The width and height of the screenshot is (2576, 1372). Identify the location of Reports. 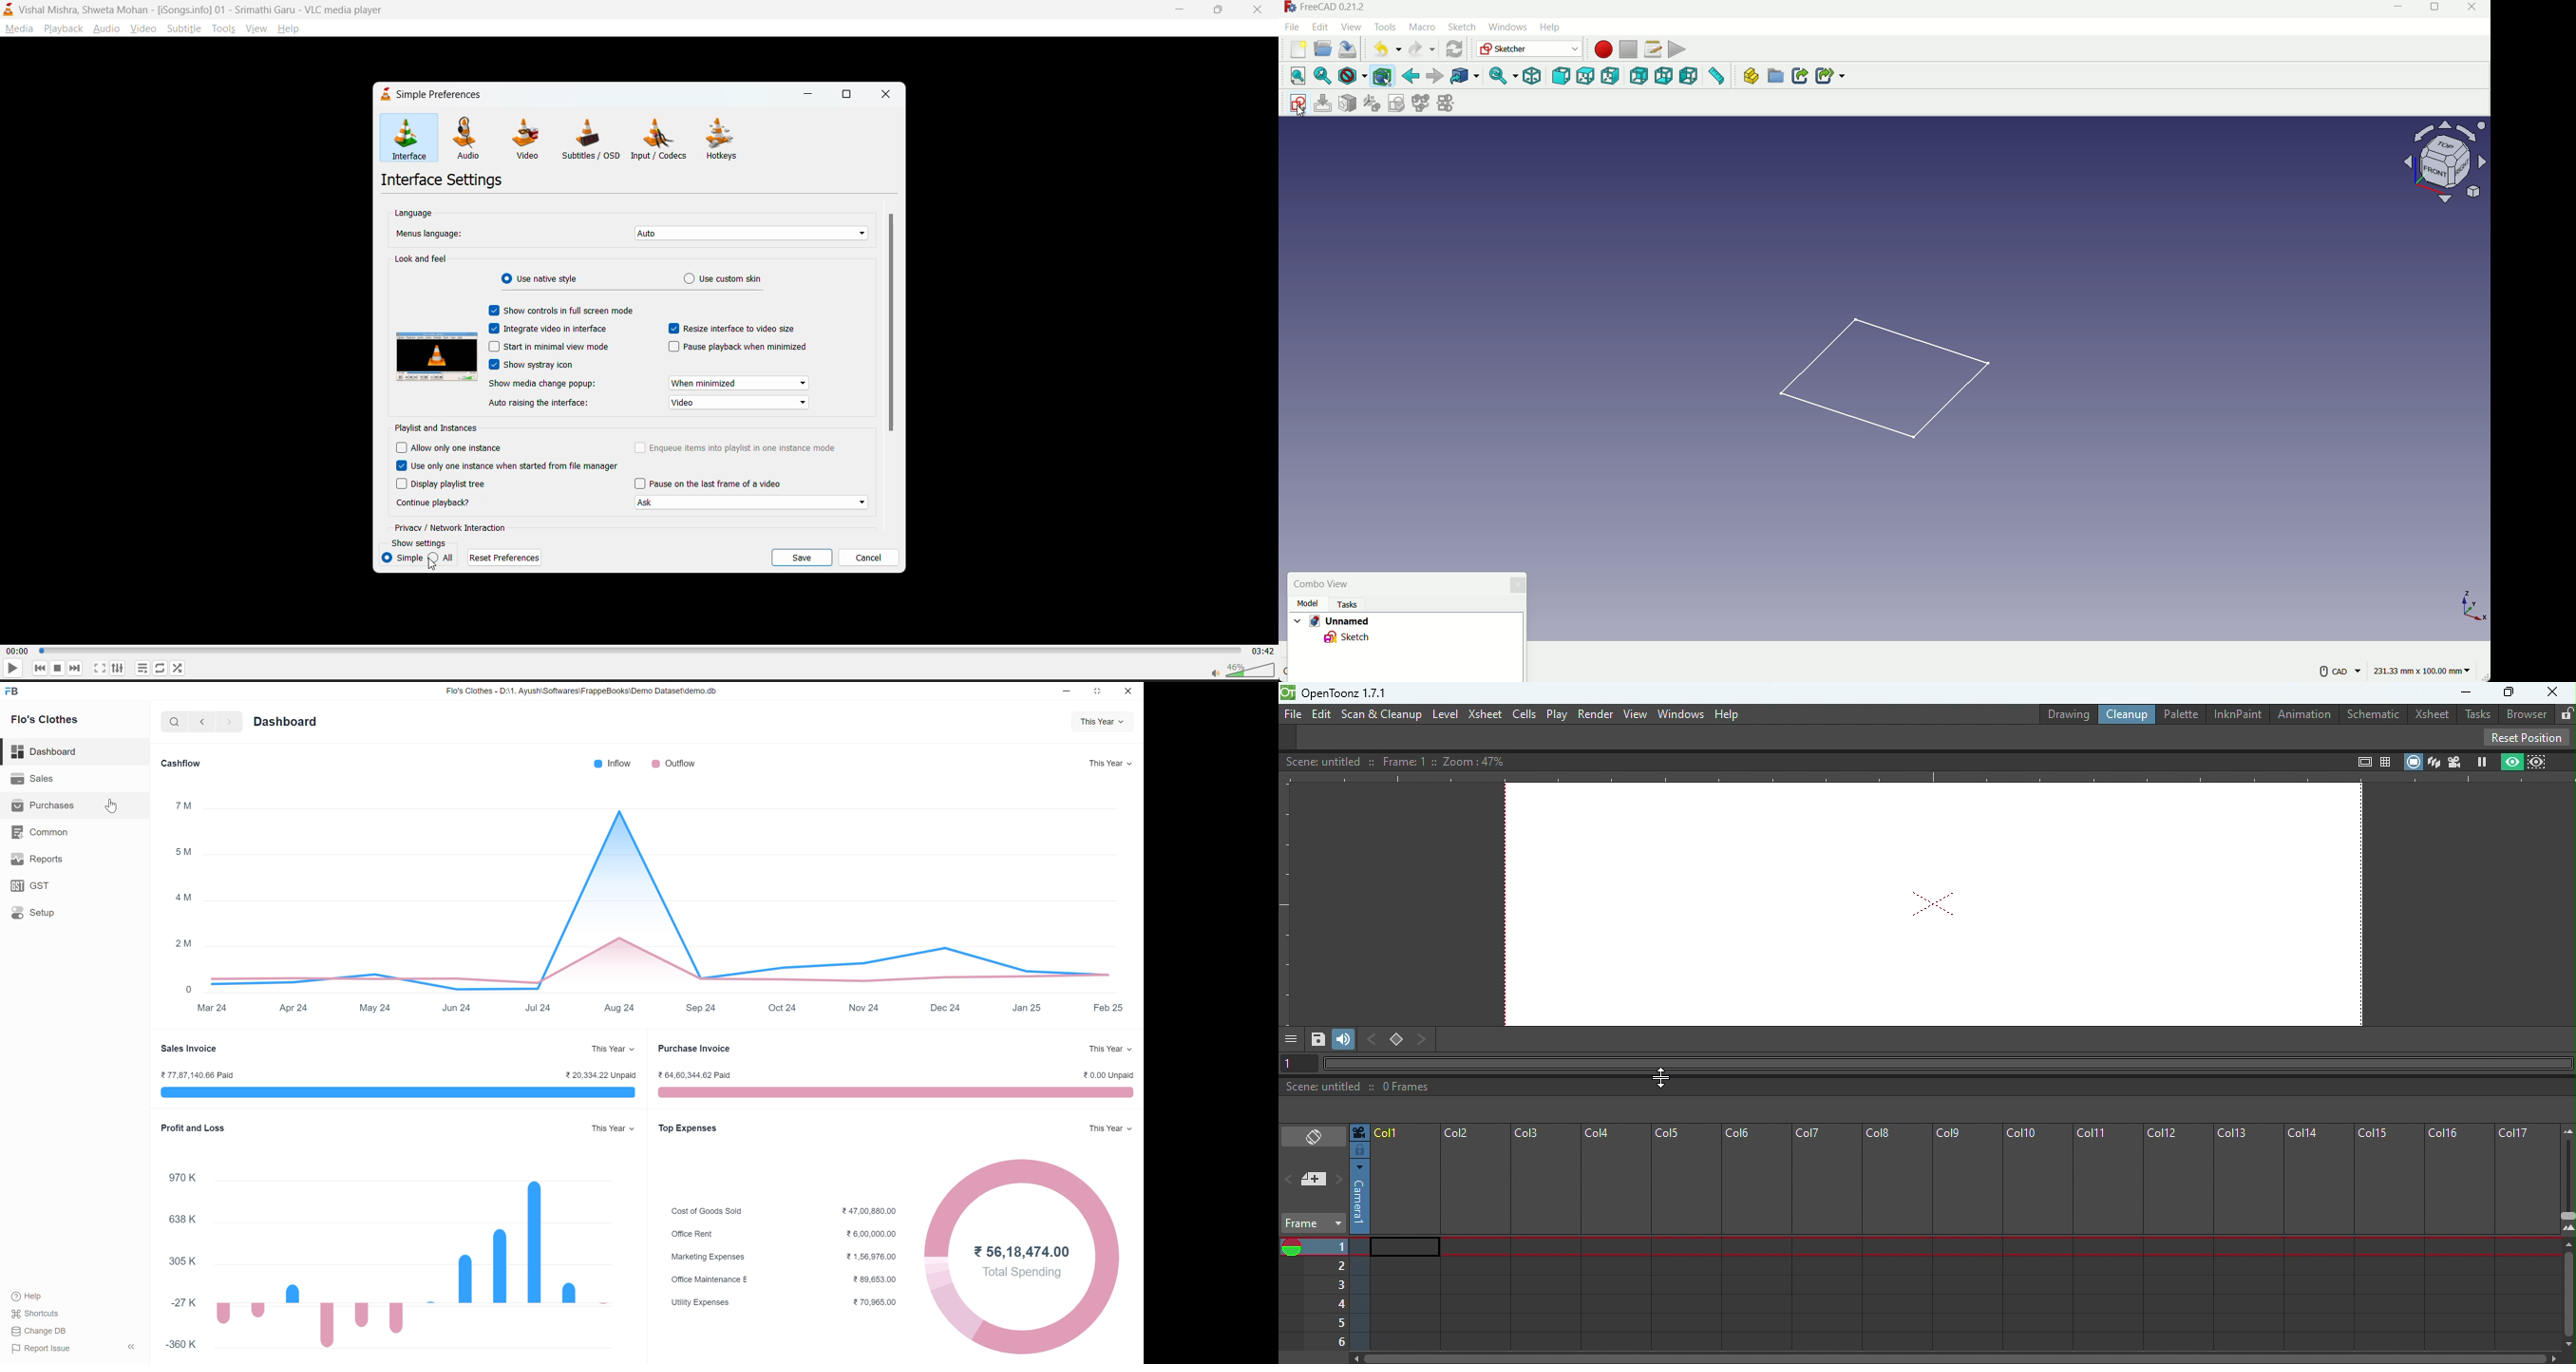
(75, 859).